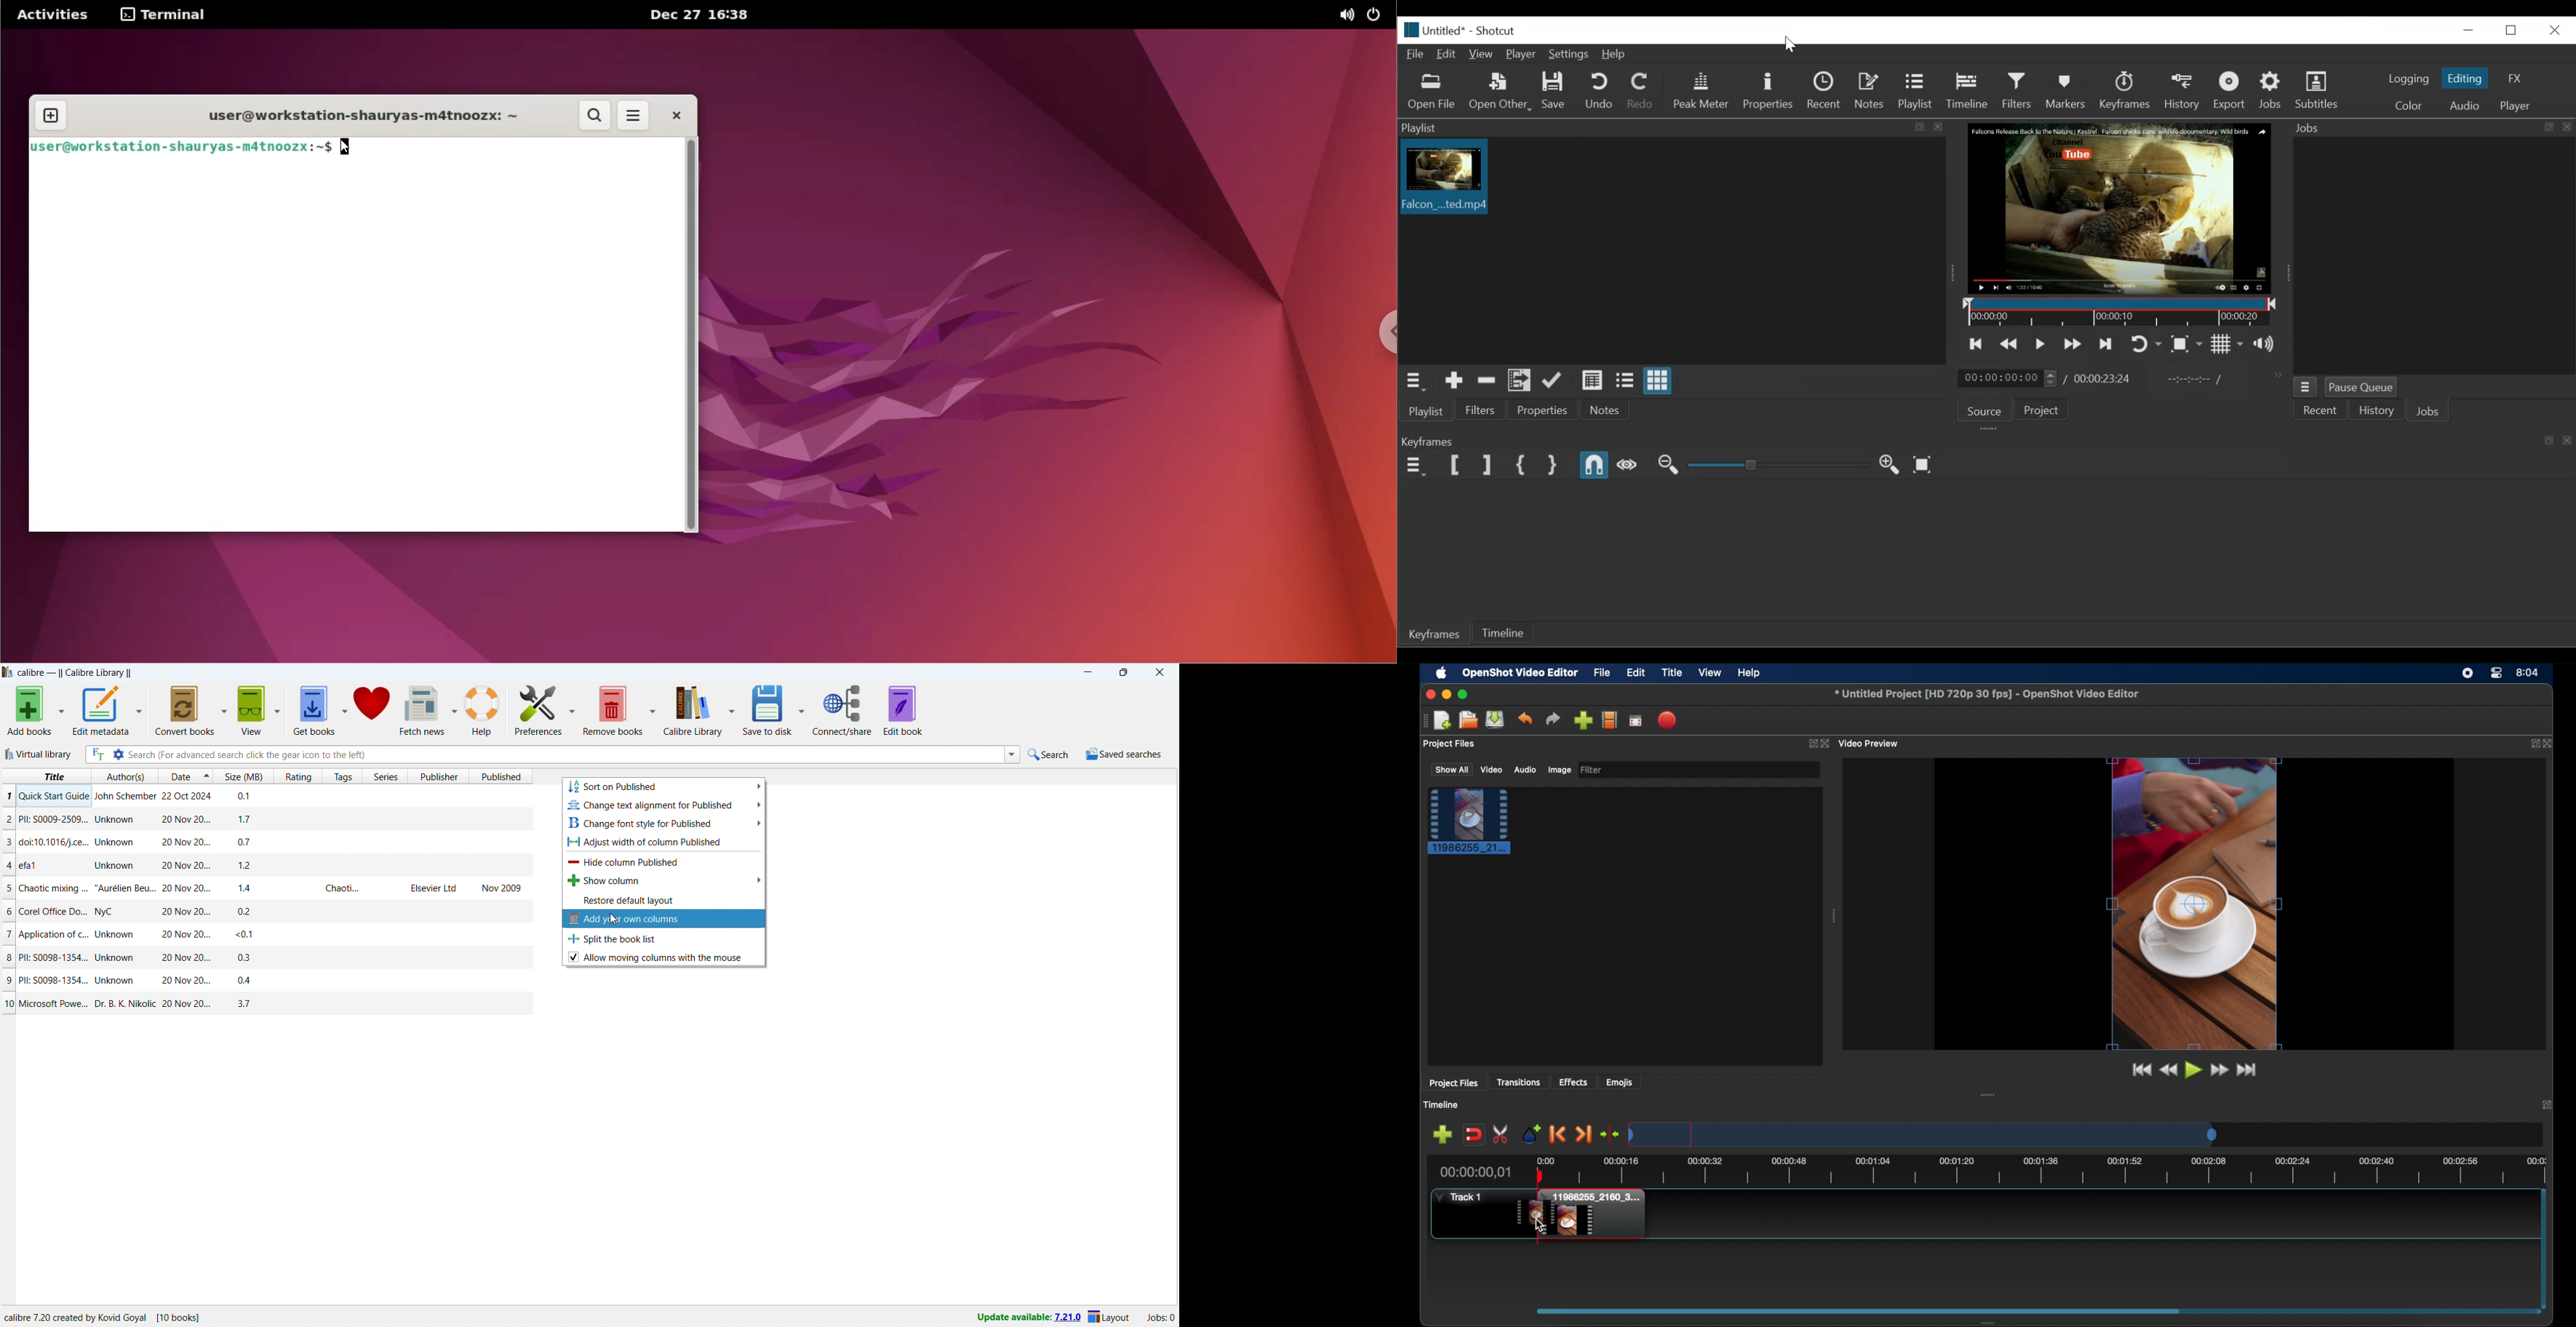 The width and height of the screenshot is (2576, 1344). What do you see at coordinates (1826, 90) in the screenshot?
I see `Recent` at bounding box center [1826, 90].